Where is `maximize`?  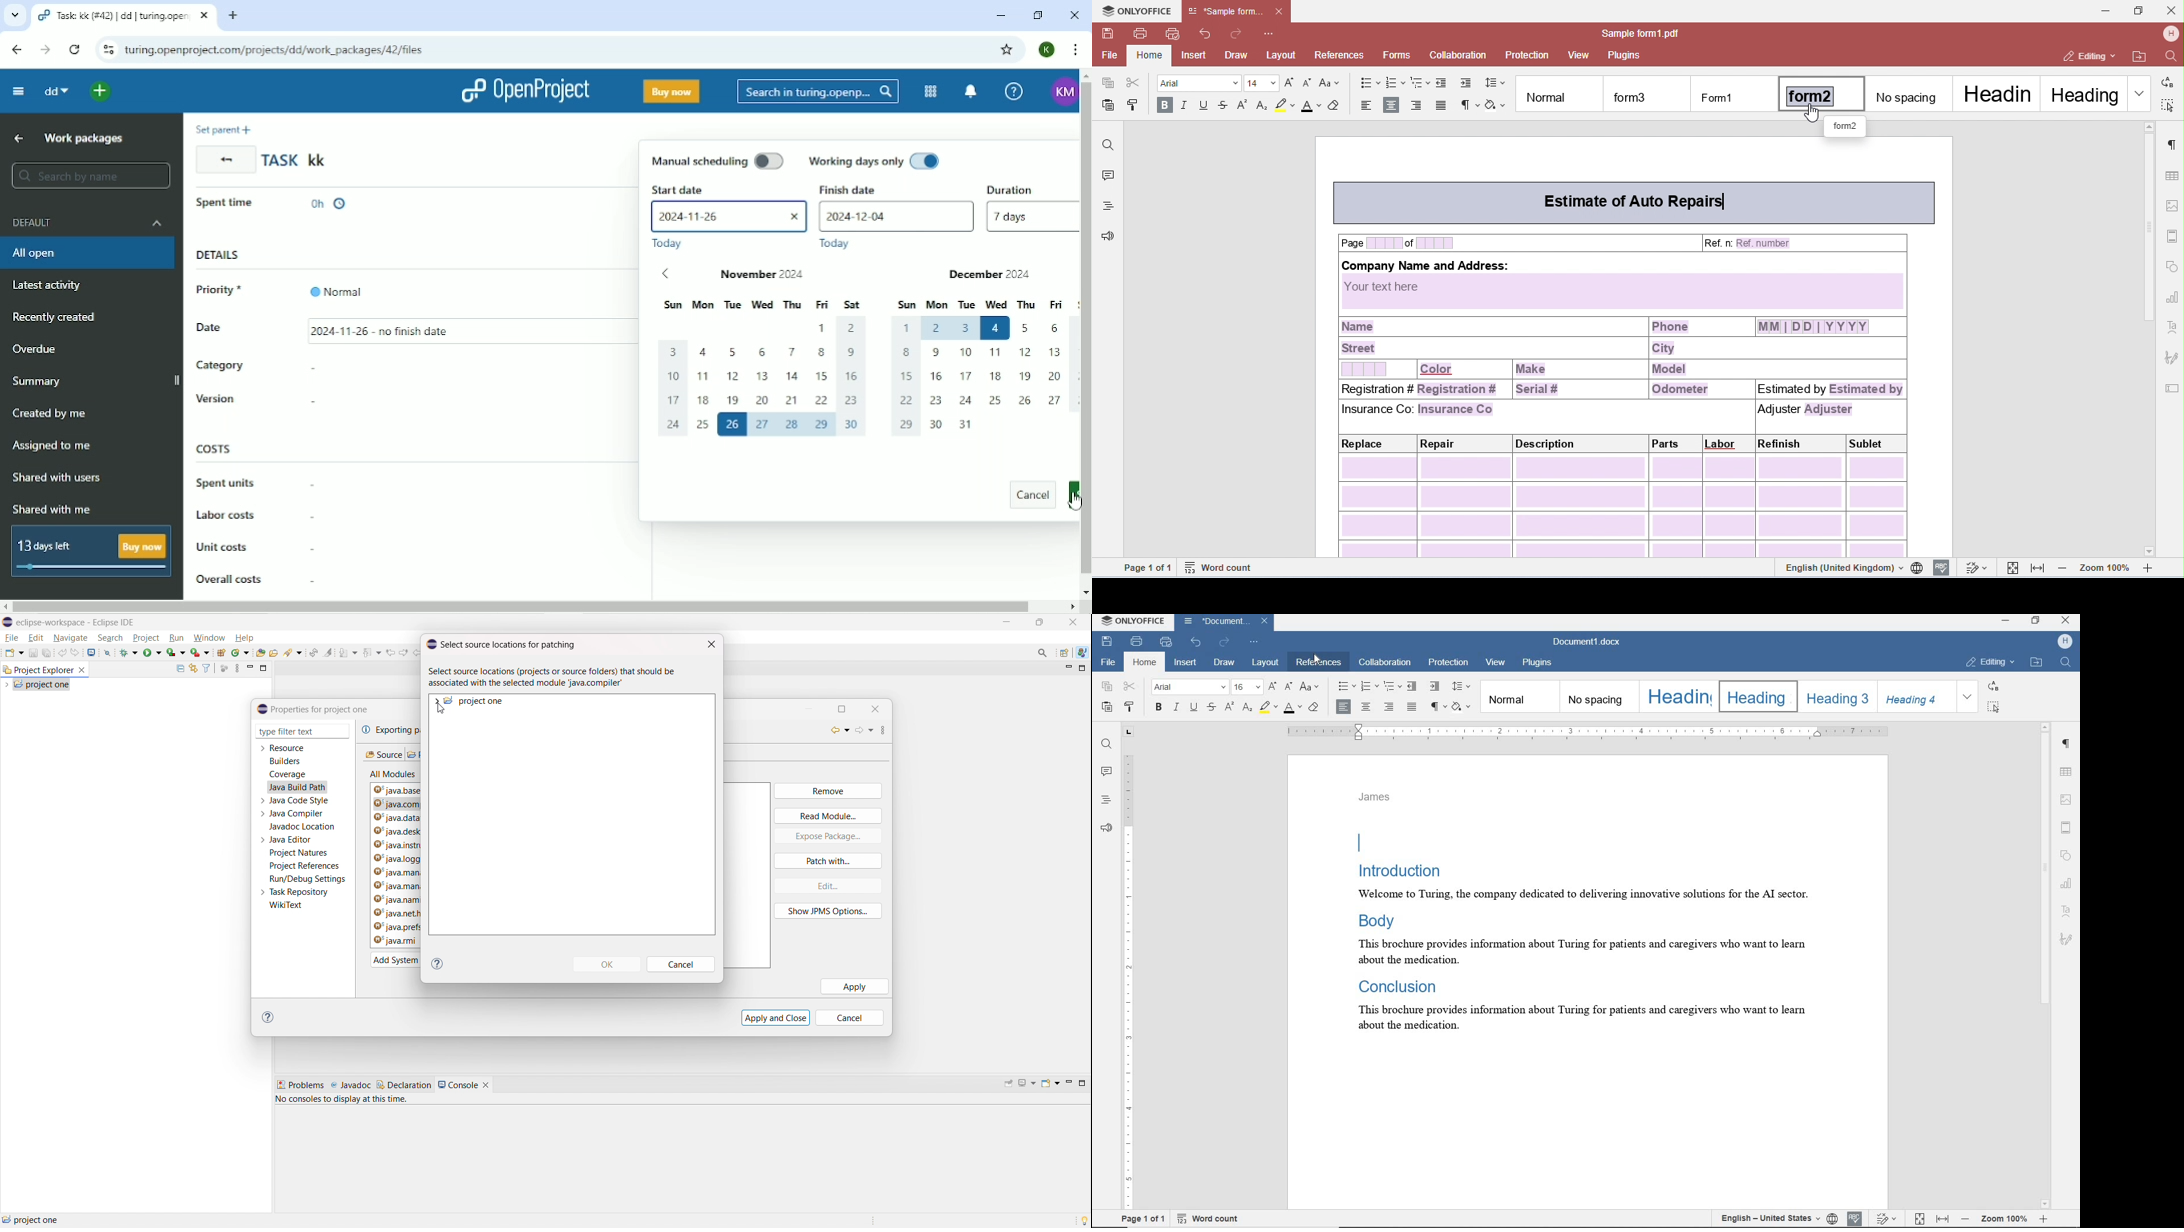
maximize is located at coordinates (847, 708).